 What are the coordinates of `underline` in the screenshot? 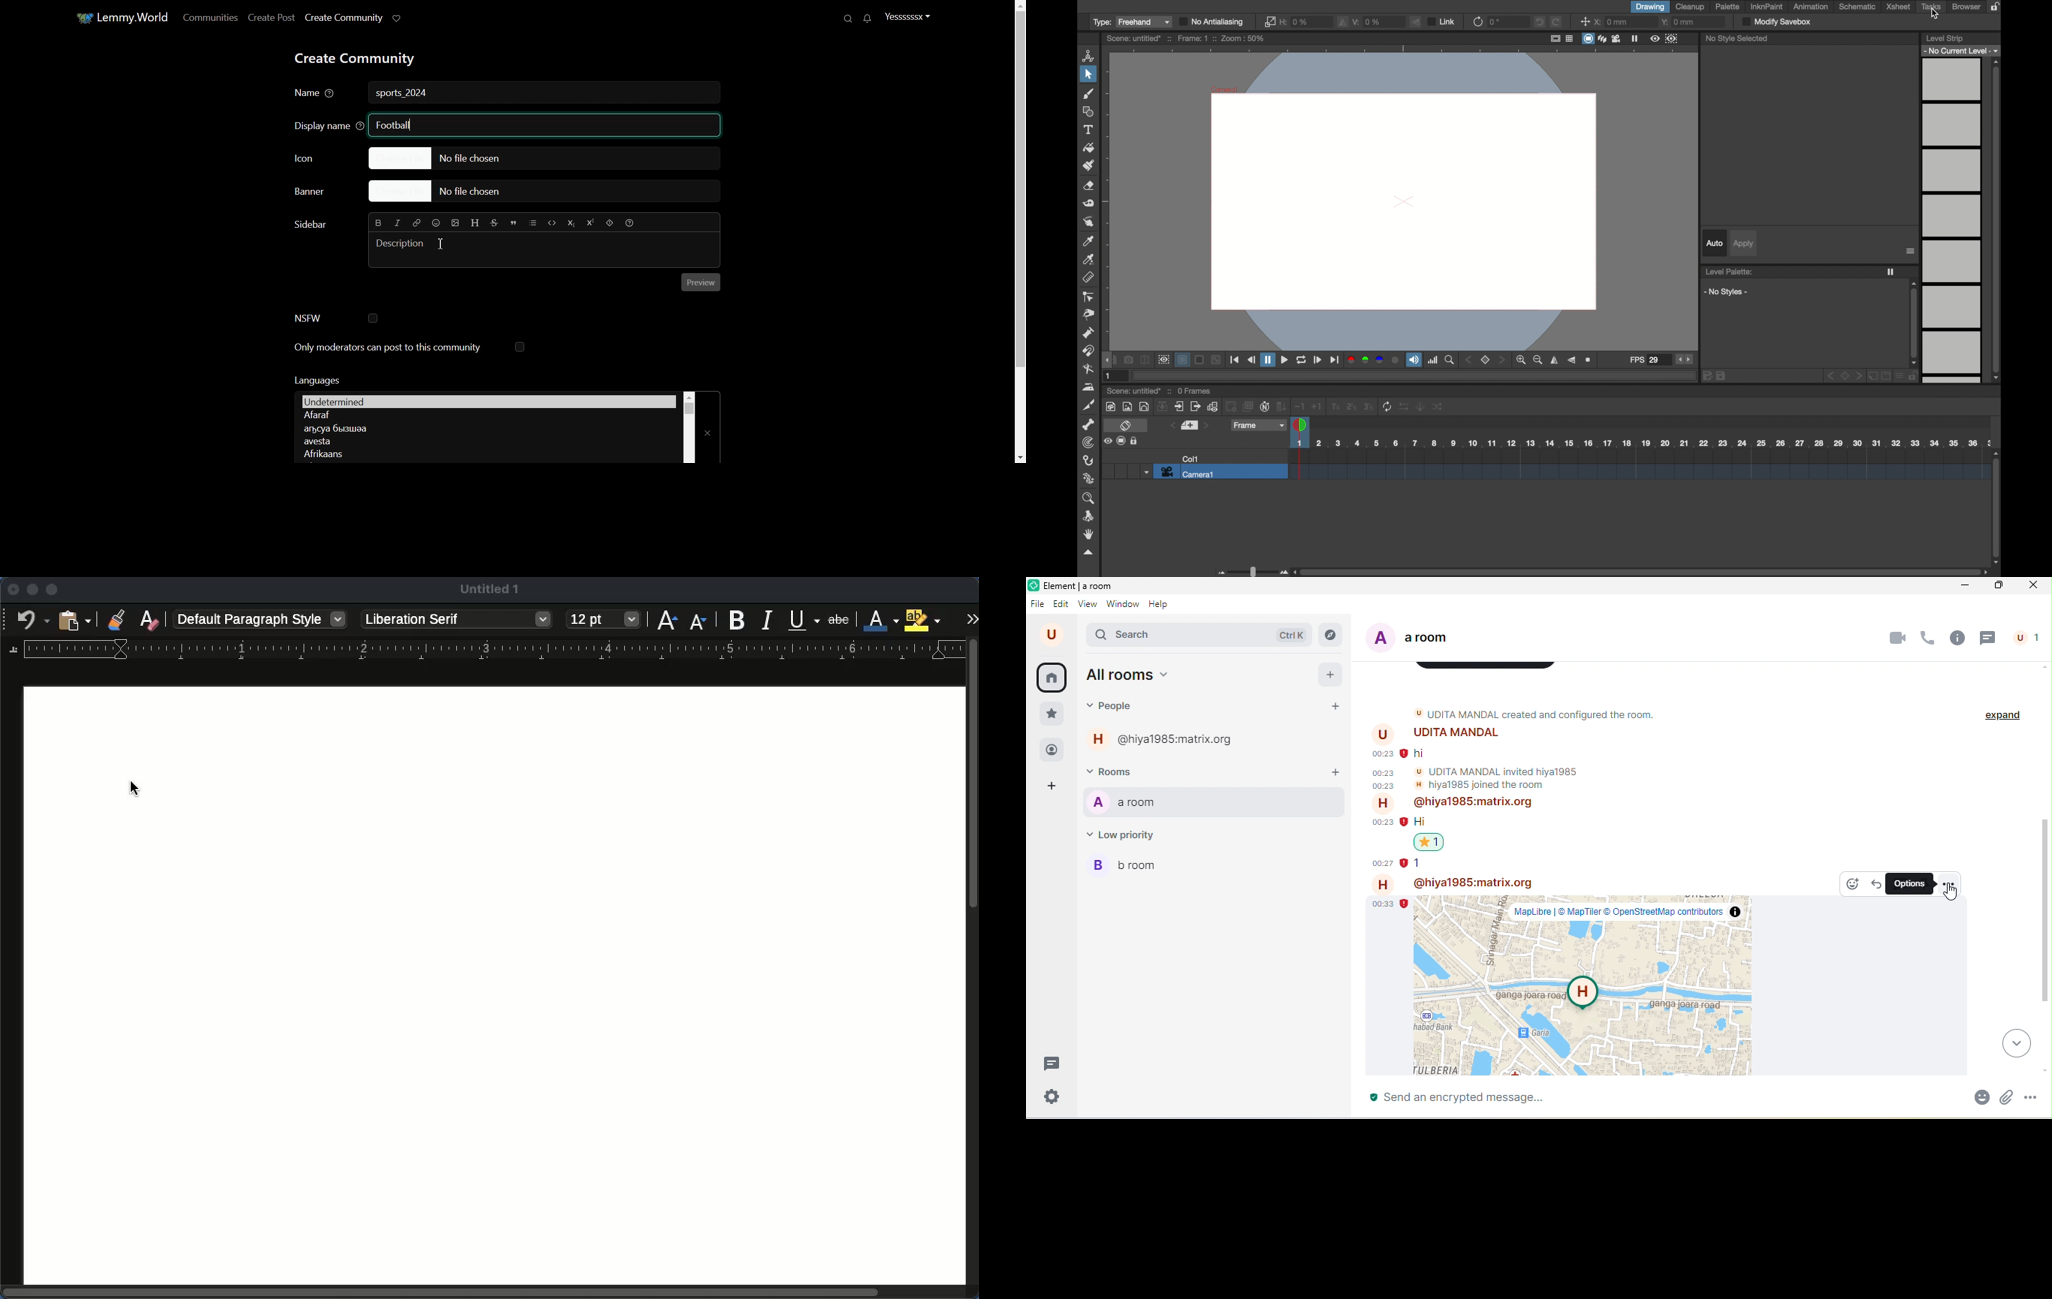 It's located at (804, 617).